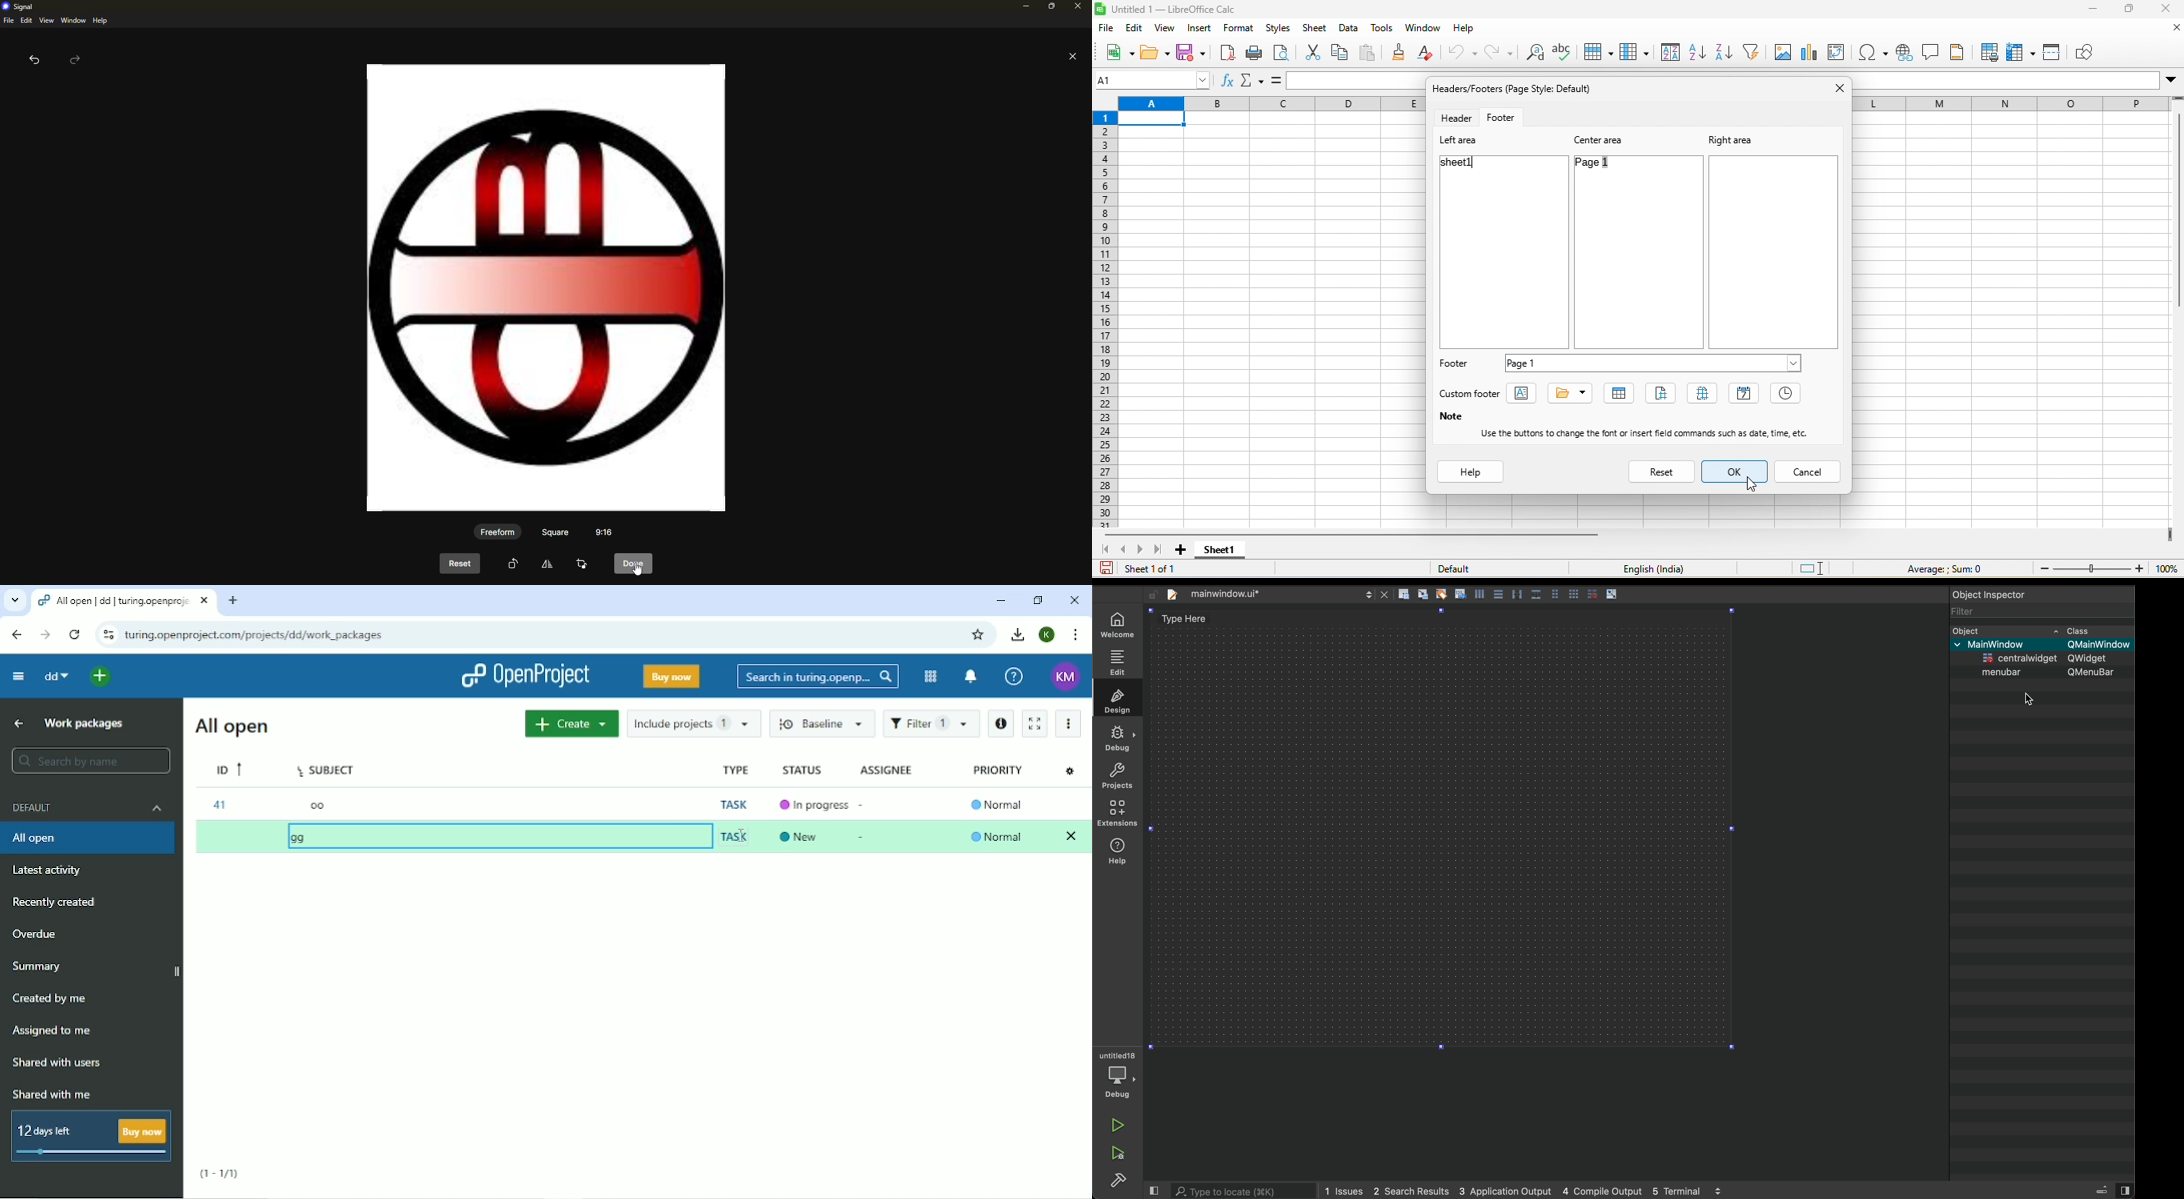  Describe the element at coordinates (1706, 395) in the screenshot. I see `pages` at that location.